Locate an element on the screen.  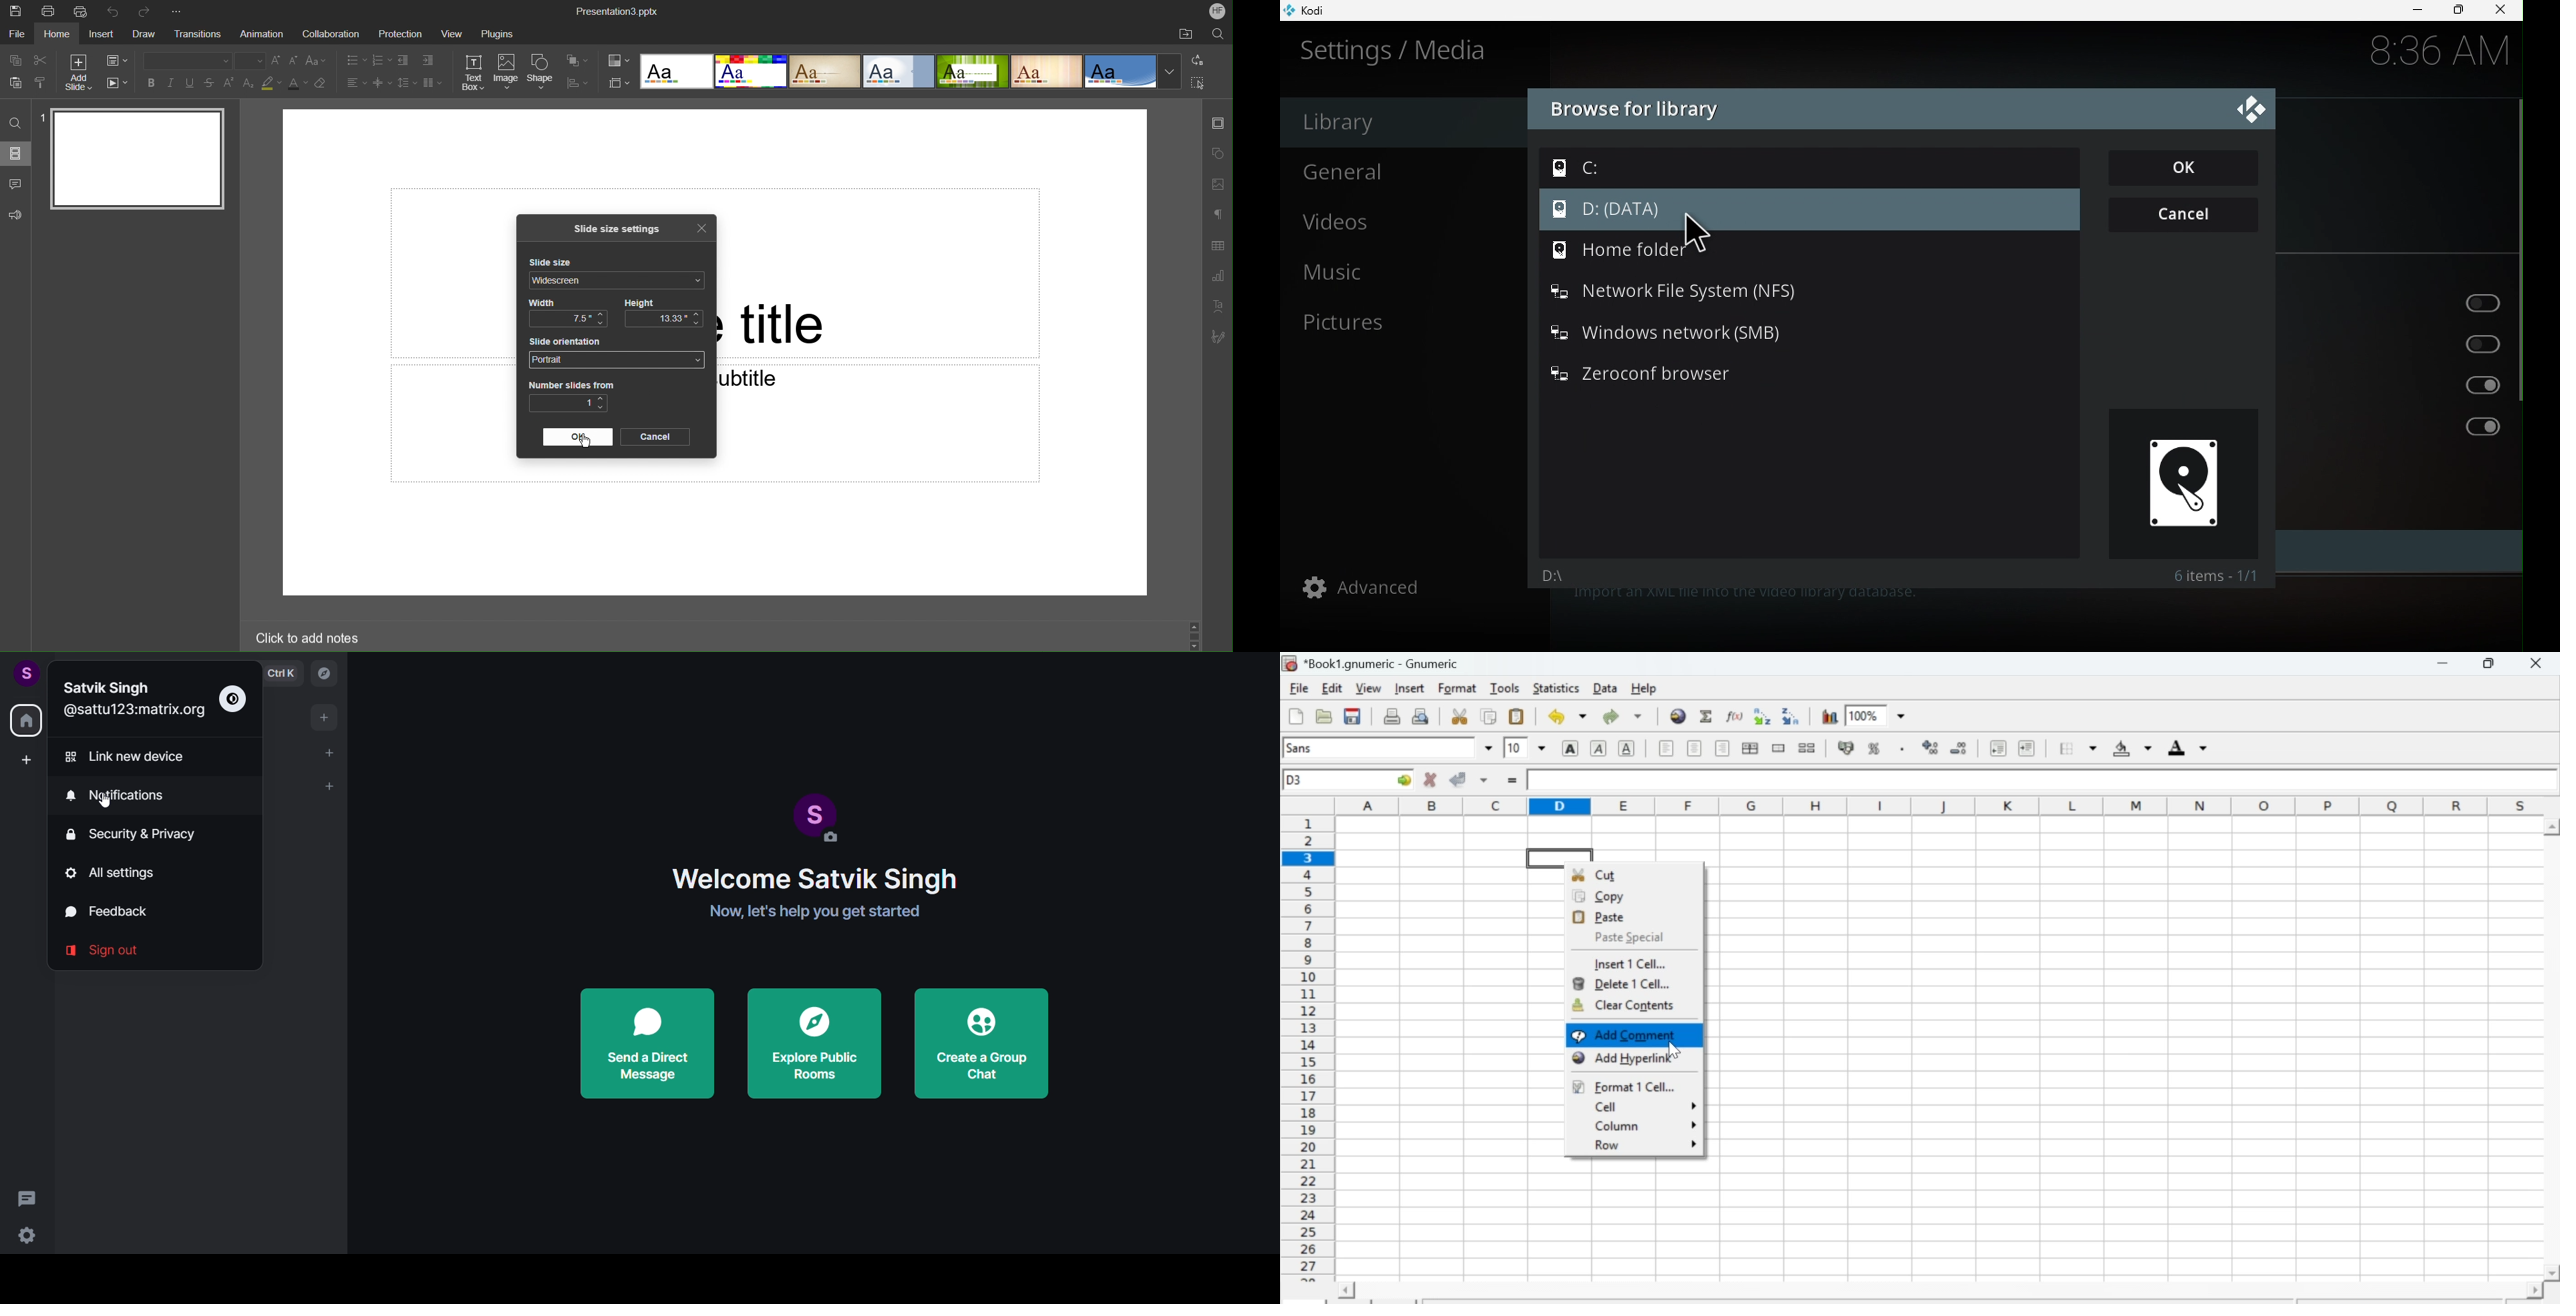
Change Slide Layout is located at coordinates (118, 60).